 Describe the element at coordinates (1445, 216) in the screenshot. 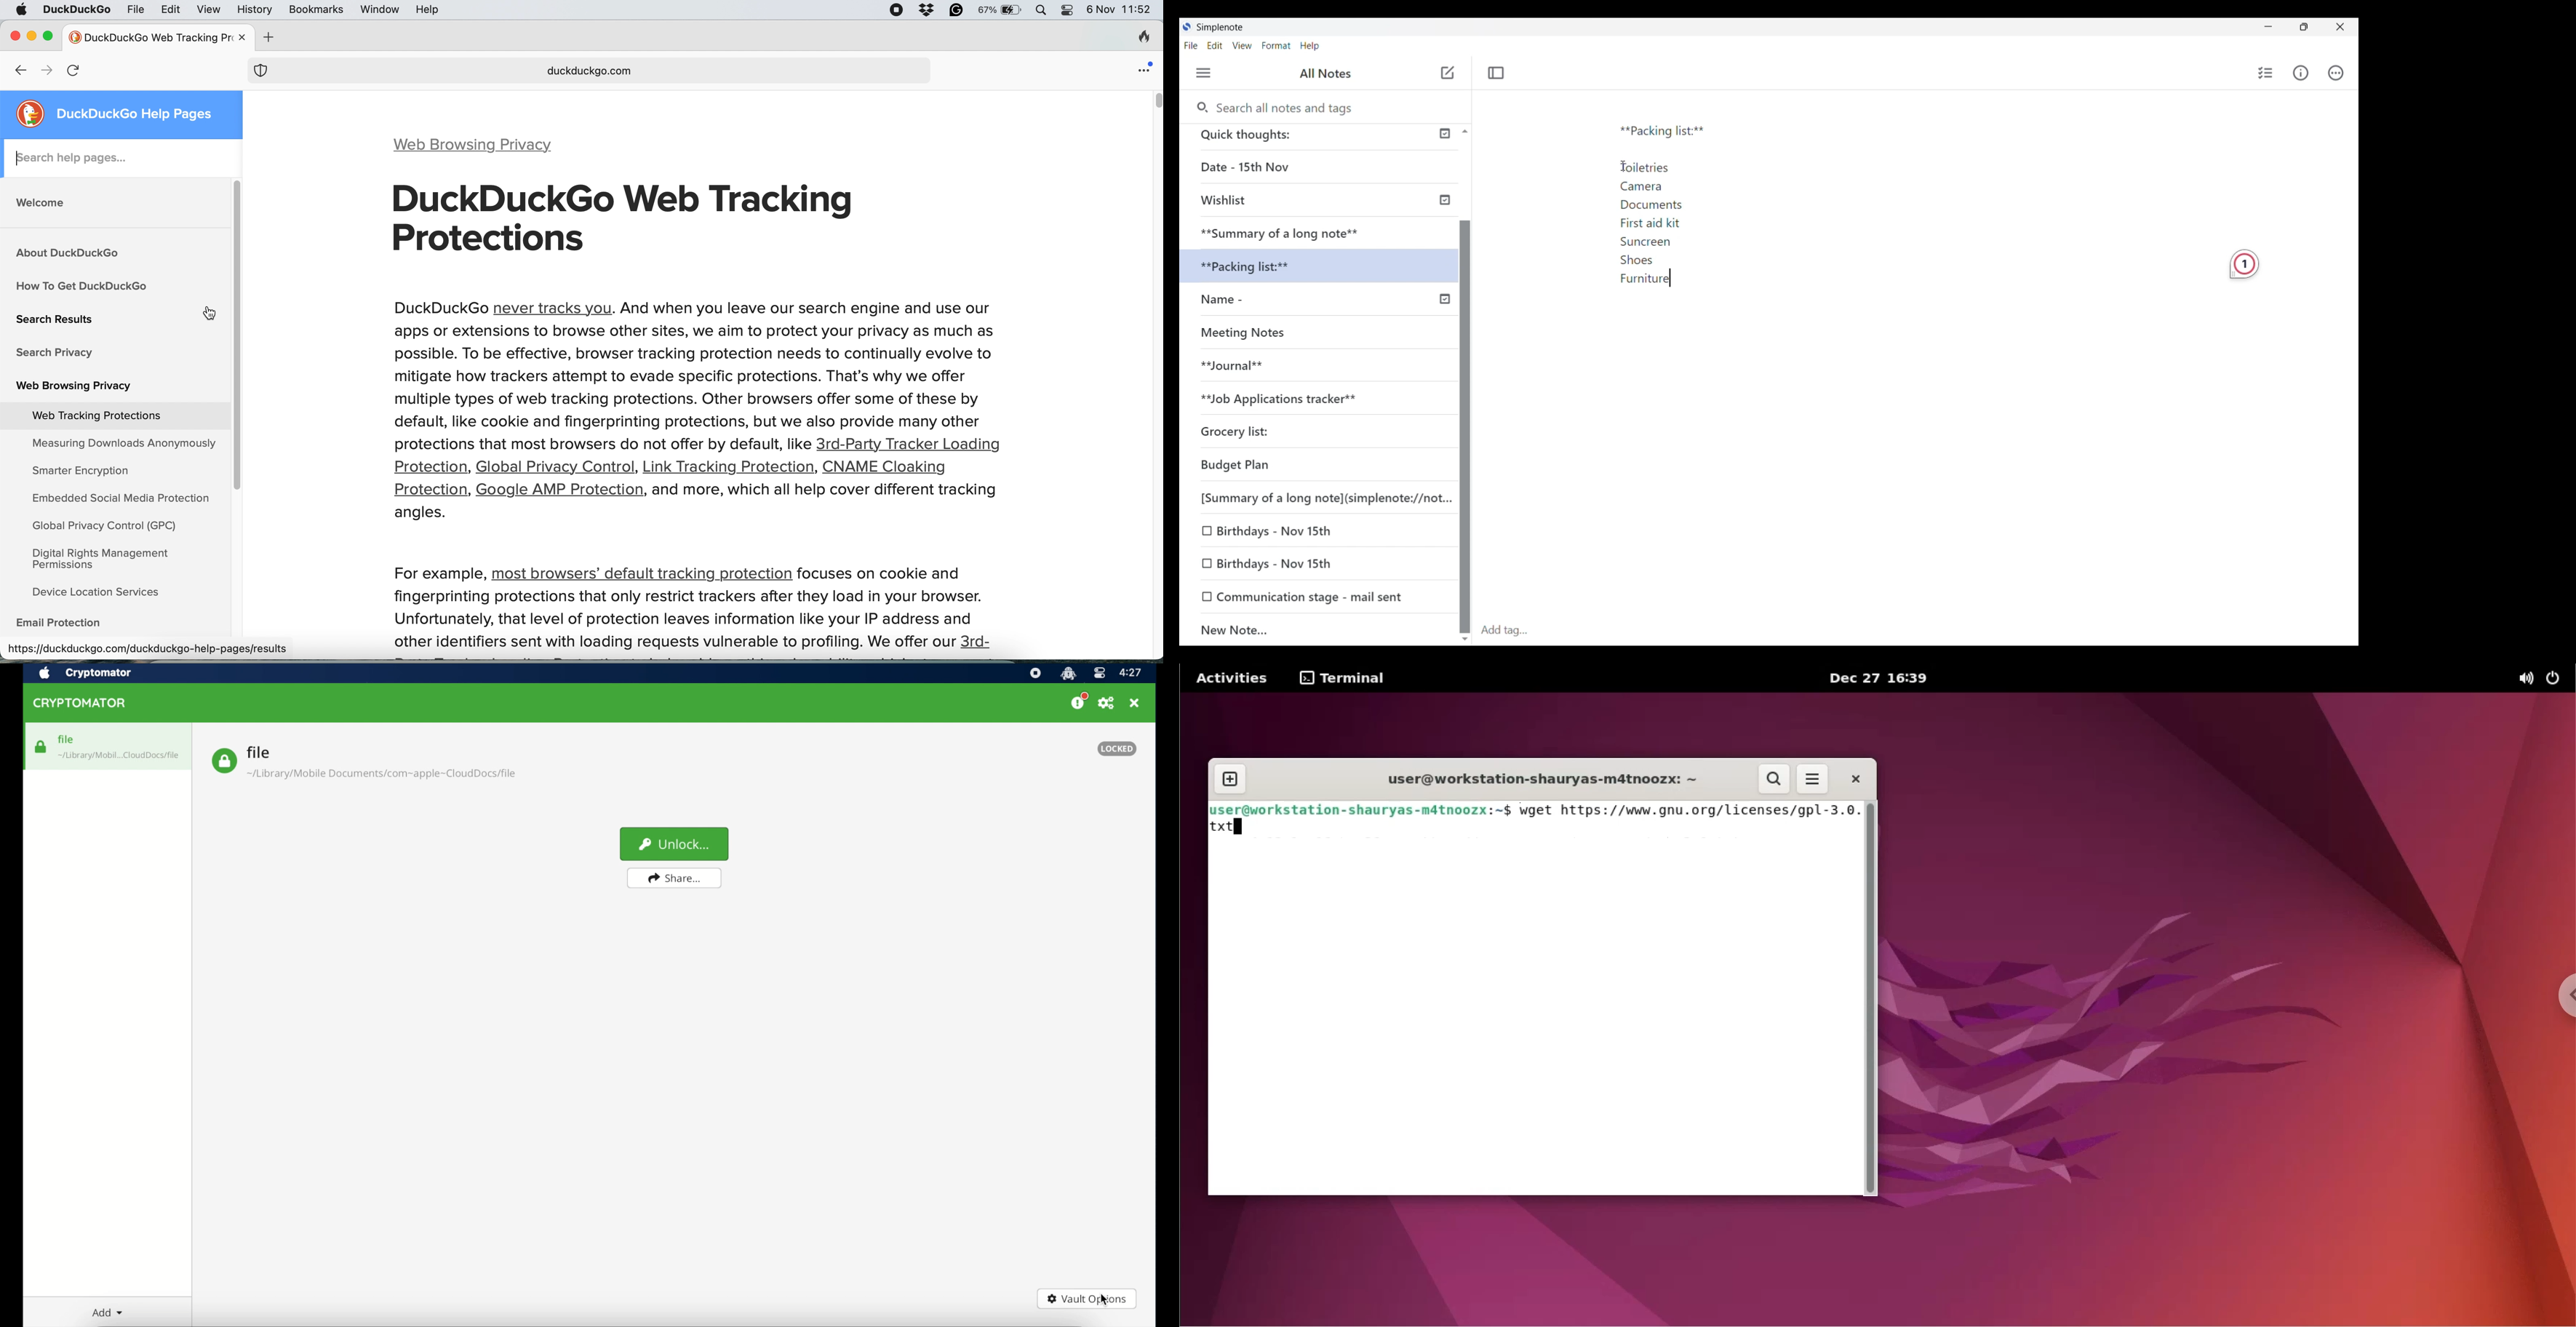

I see `Check icon indicating published notes` at that location.